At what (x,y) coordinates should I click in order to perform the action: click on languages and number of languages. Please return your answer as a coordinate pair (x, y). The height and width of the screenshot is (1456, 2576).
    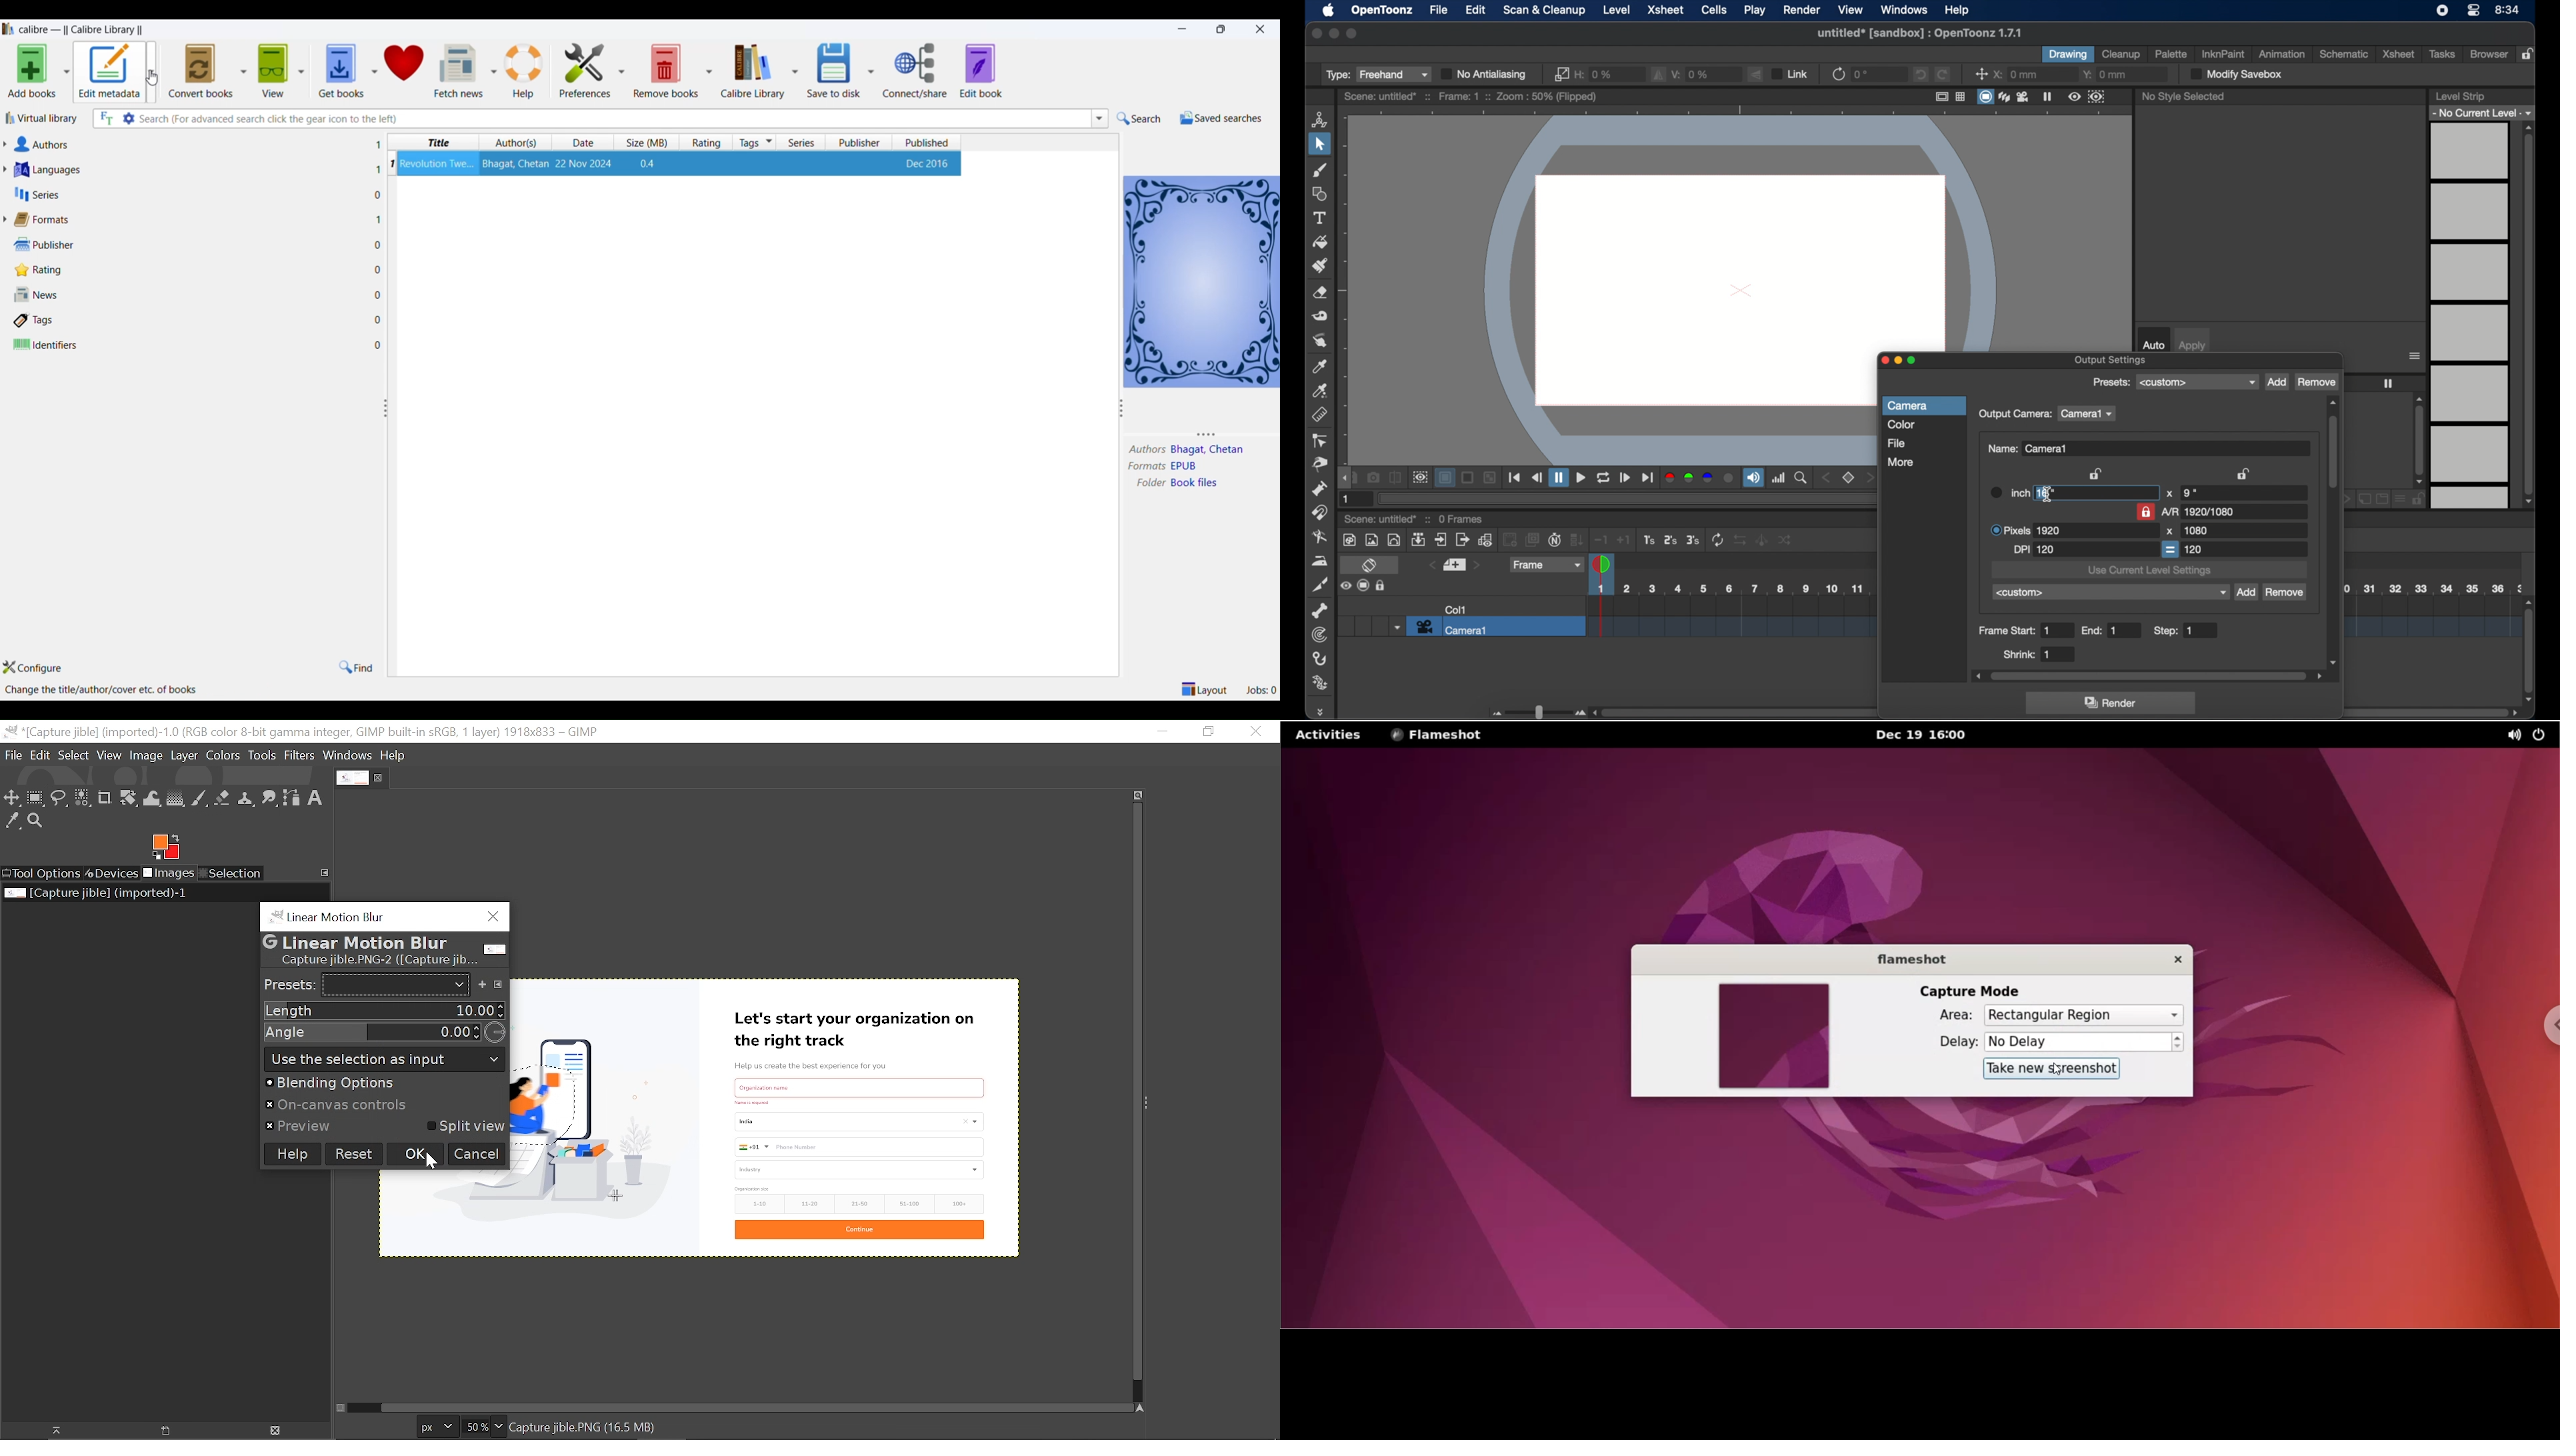
    Looking at the image, I should click on (65, 169).